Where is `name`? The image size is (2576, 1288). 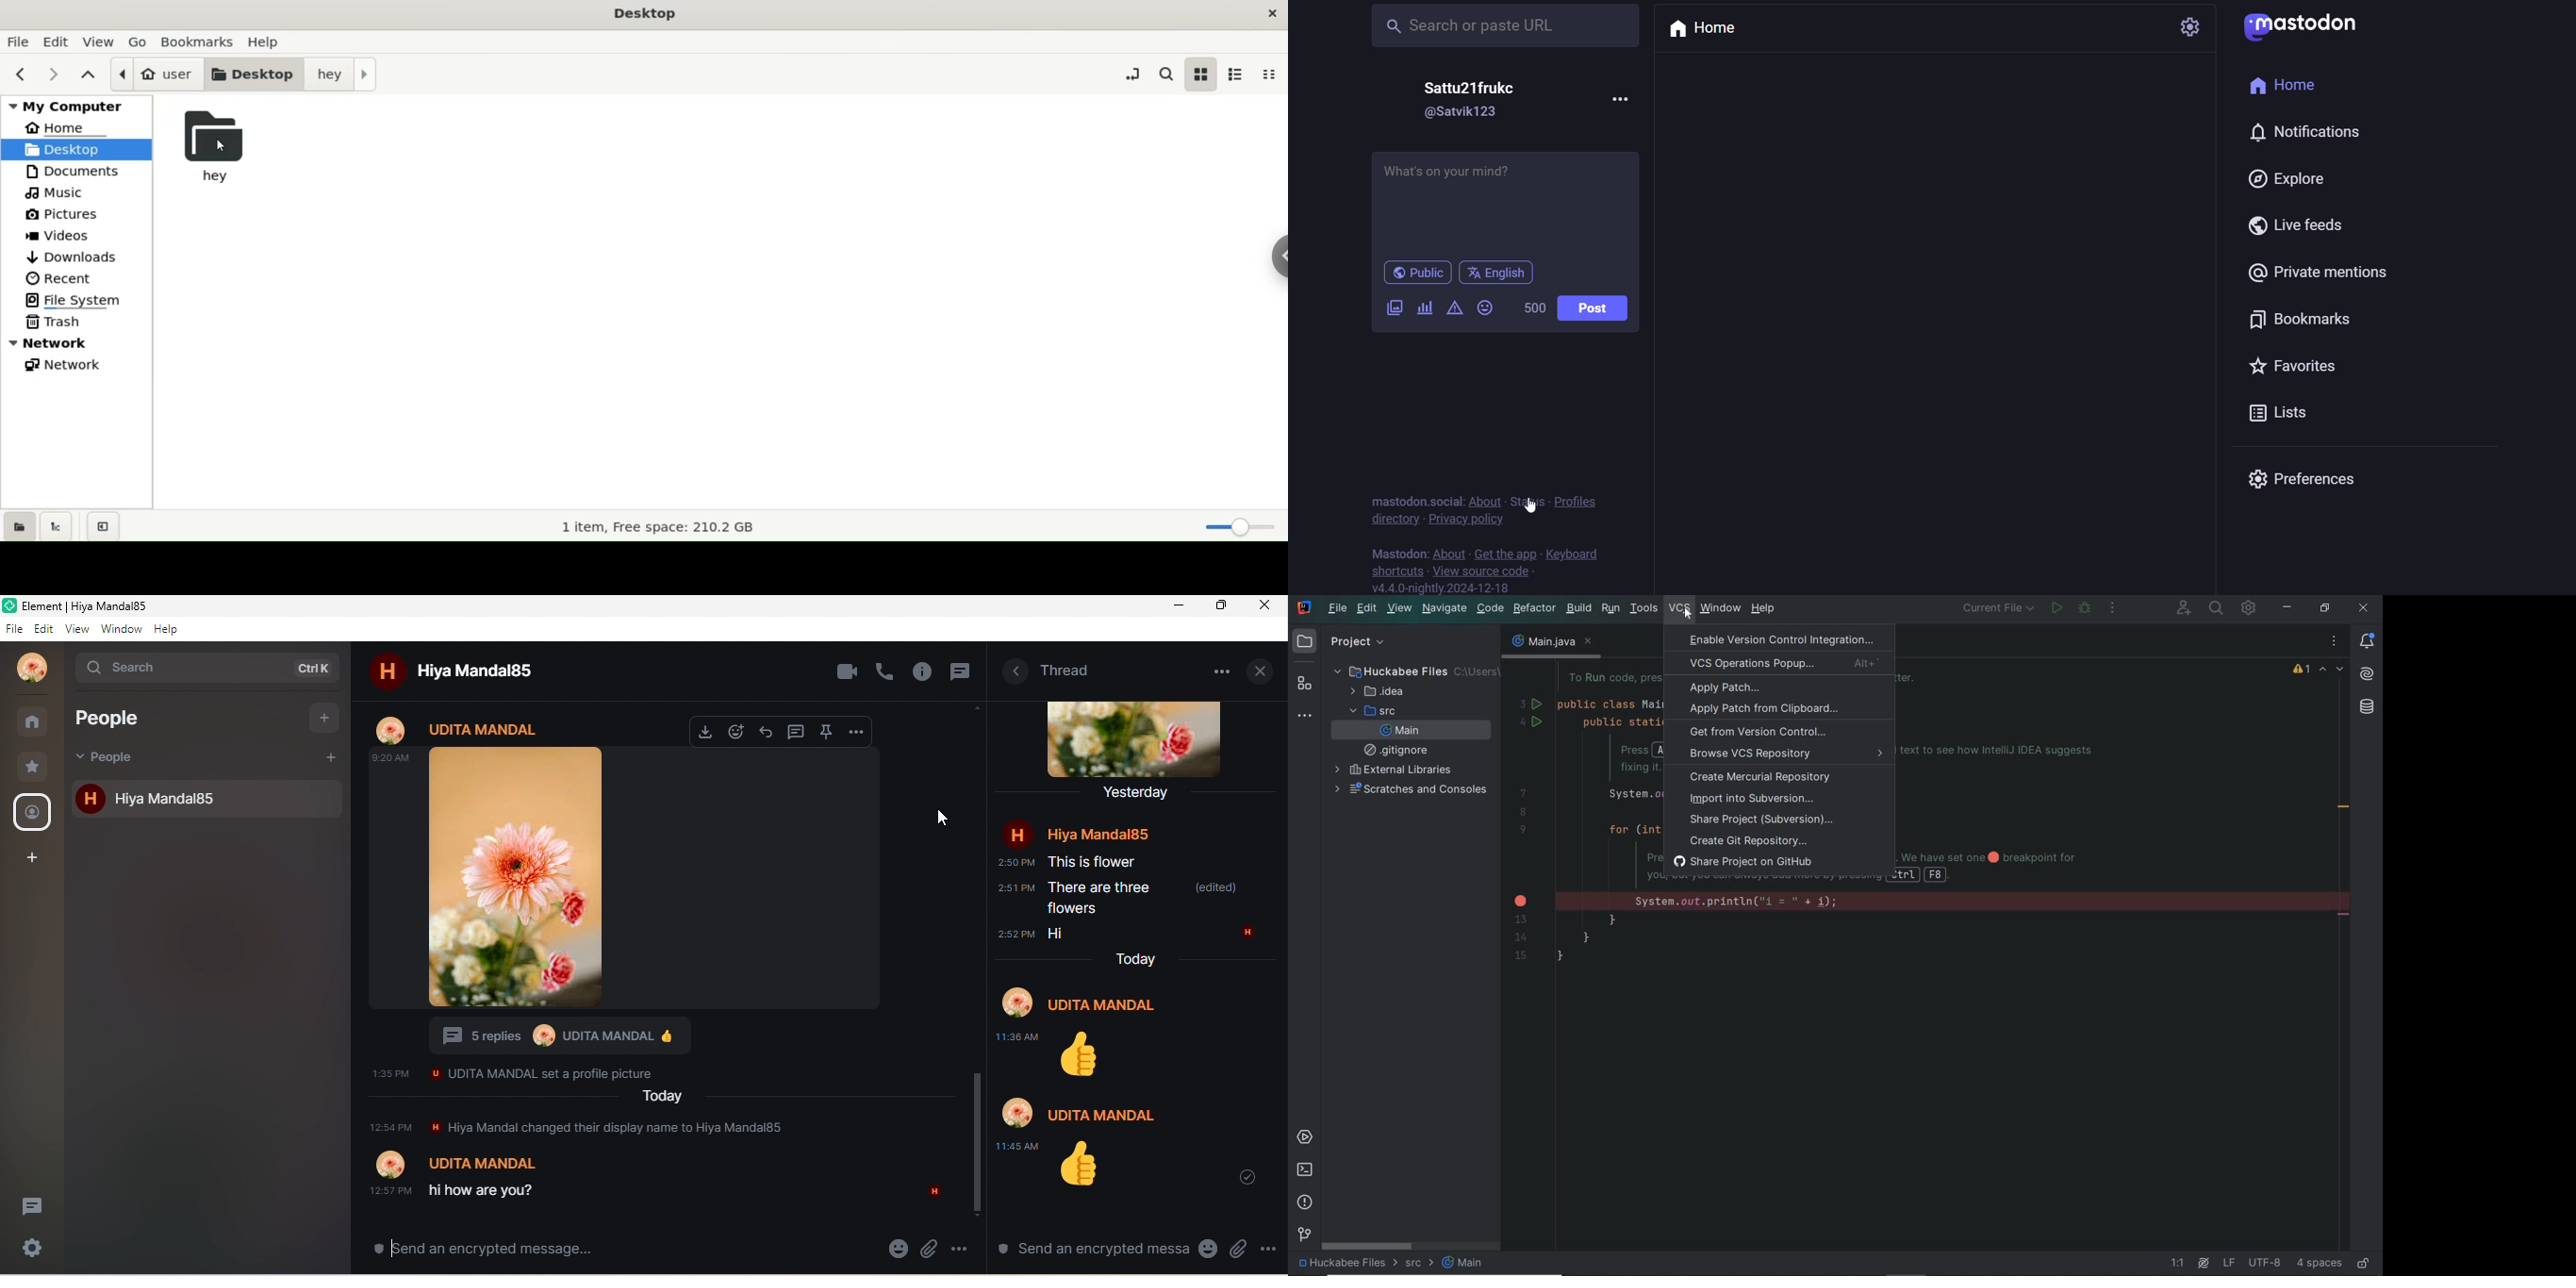
name is located at coordinates (1473, 84).